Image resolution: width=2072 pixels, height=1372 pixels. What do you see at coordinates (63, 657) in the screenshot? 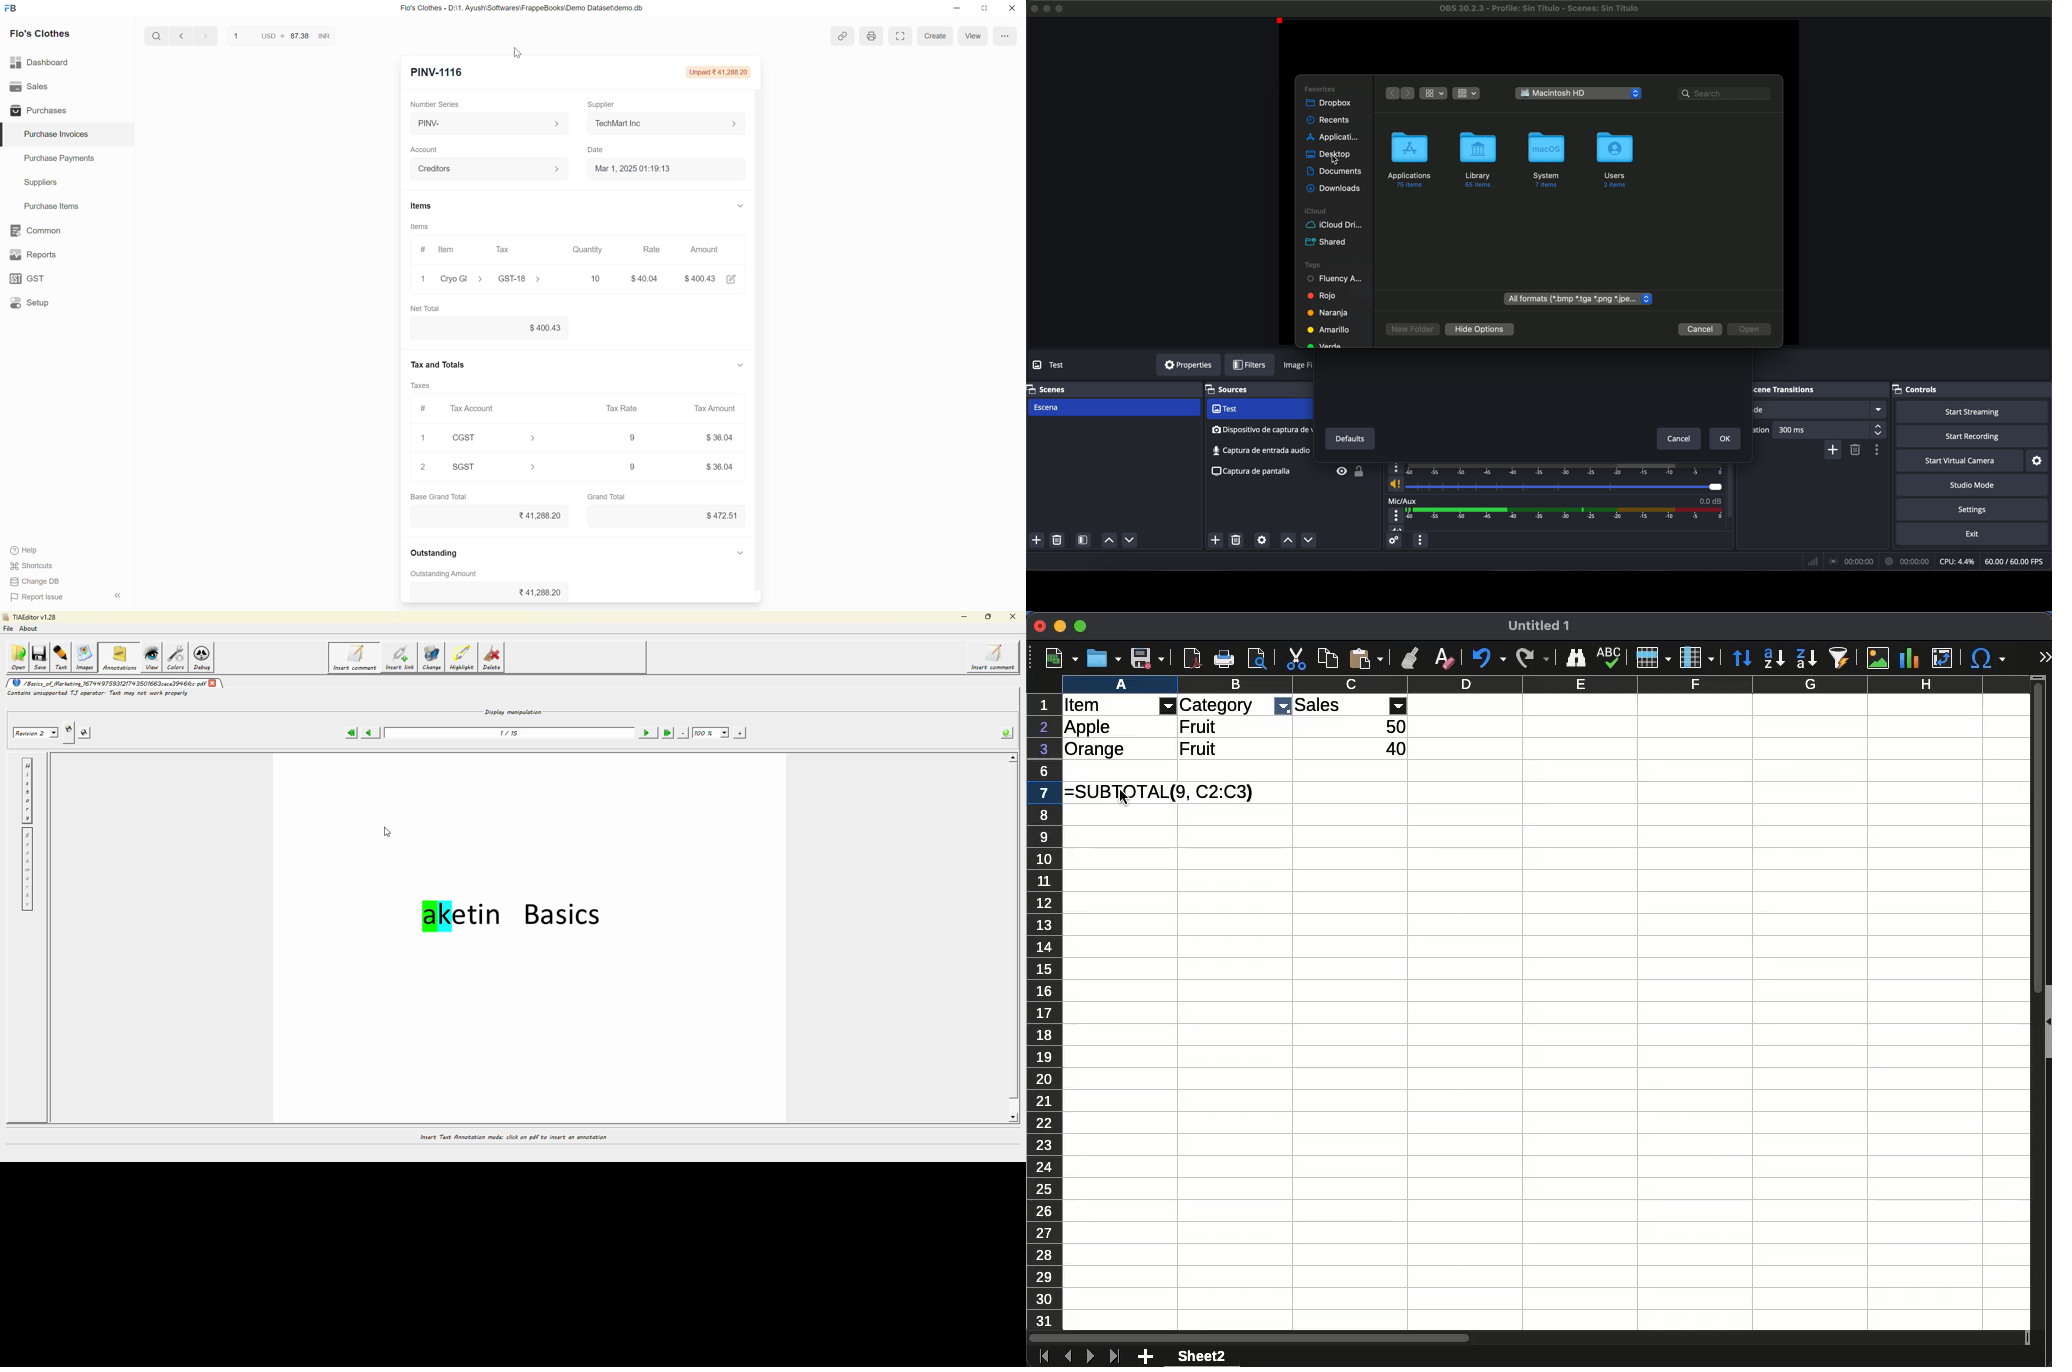
I see `text` at bounding box center [63, 657].